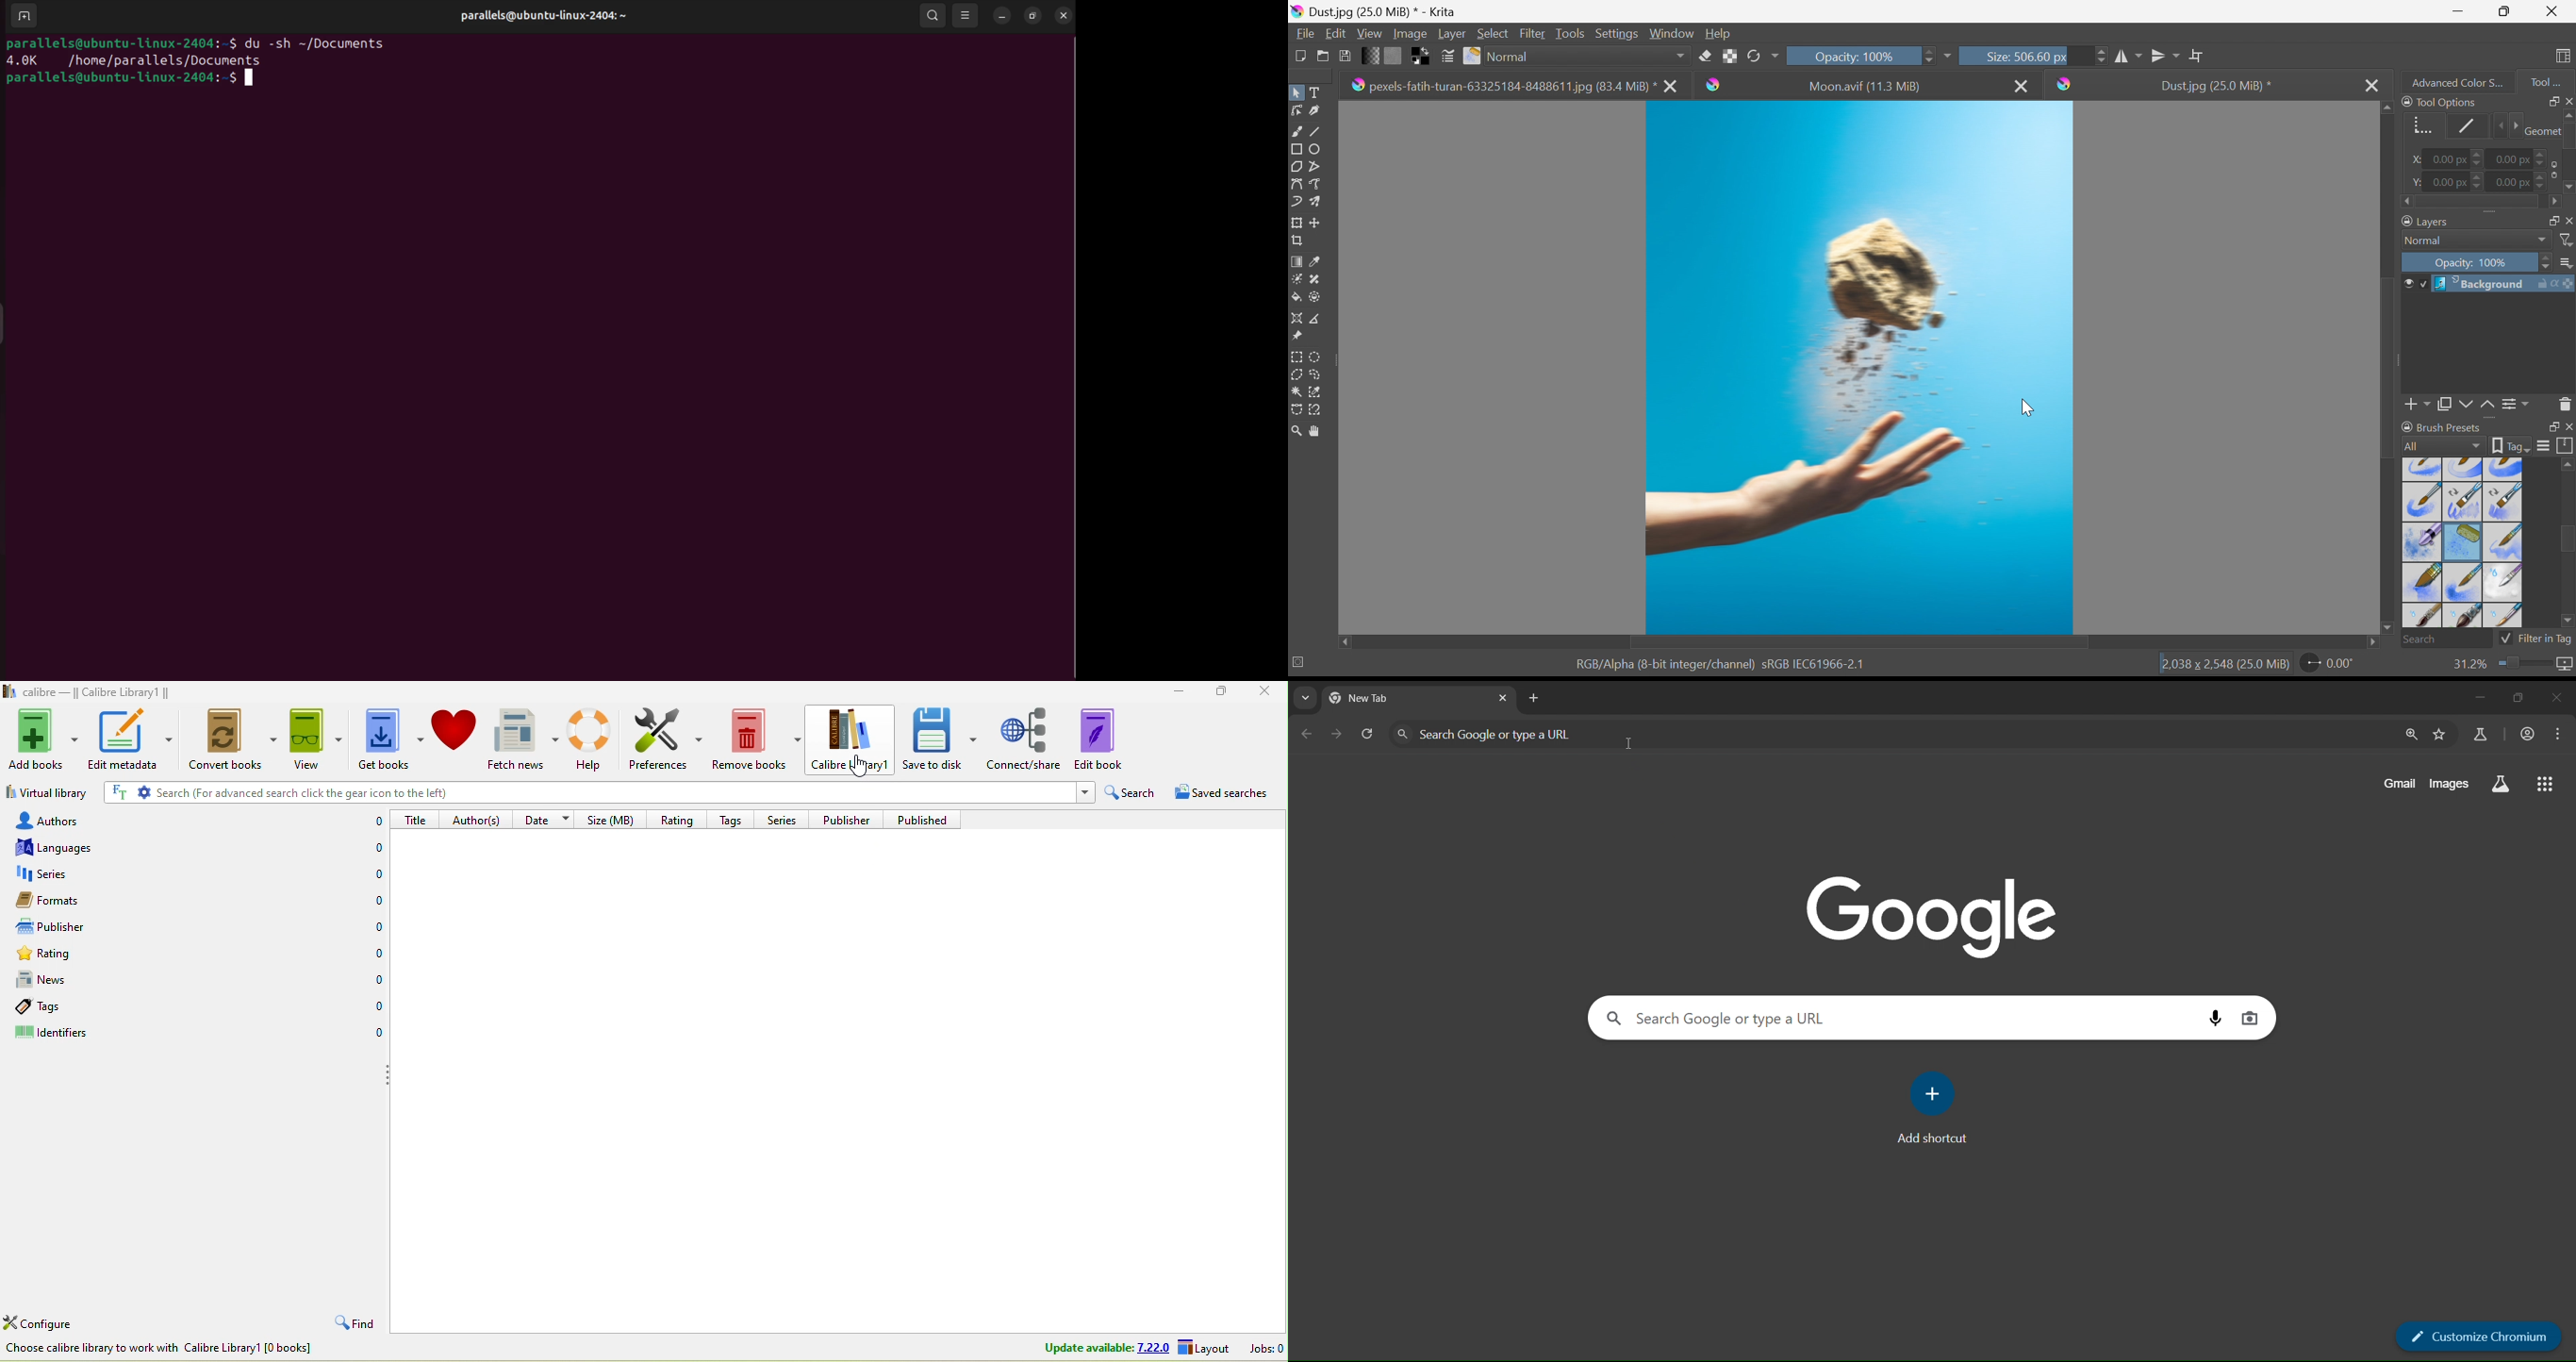  What do you see at coordinates (46, 795) in the screenshot?
I see `virtual library` at bounding box center [46, 795].